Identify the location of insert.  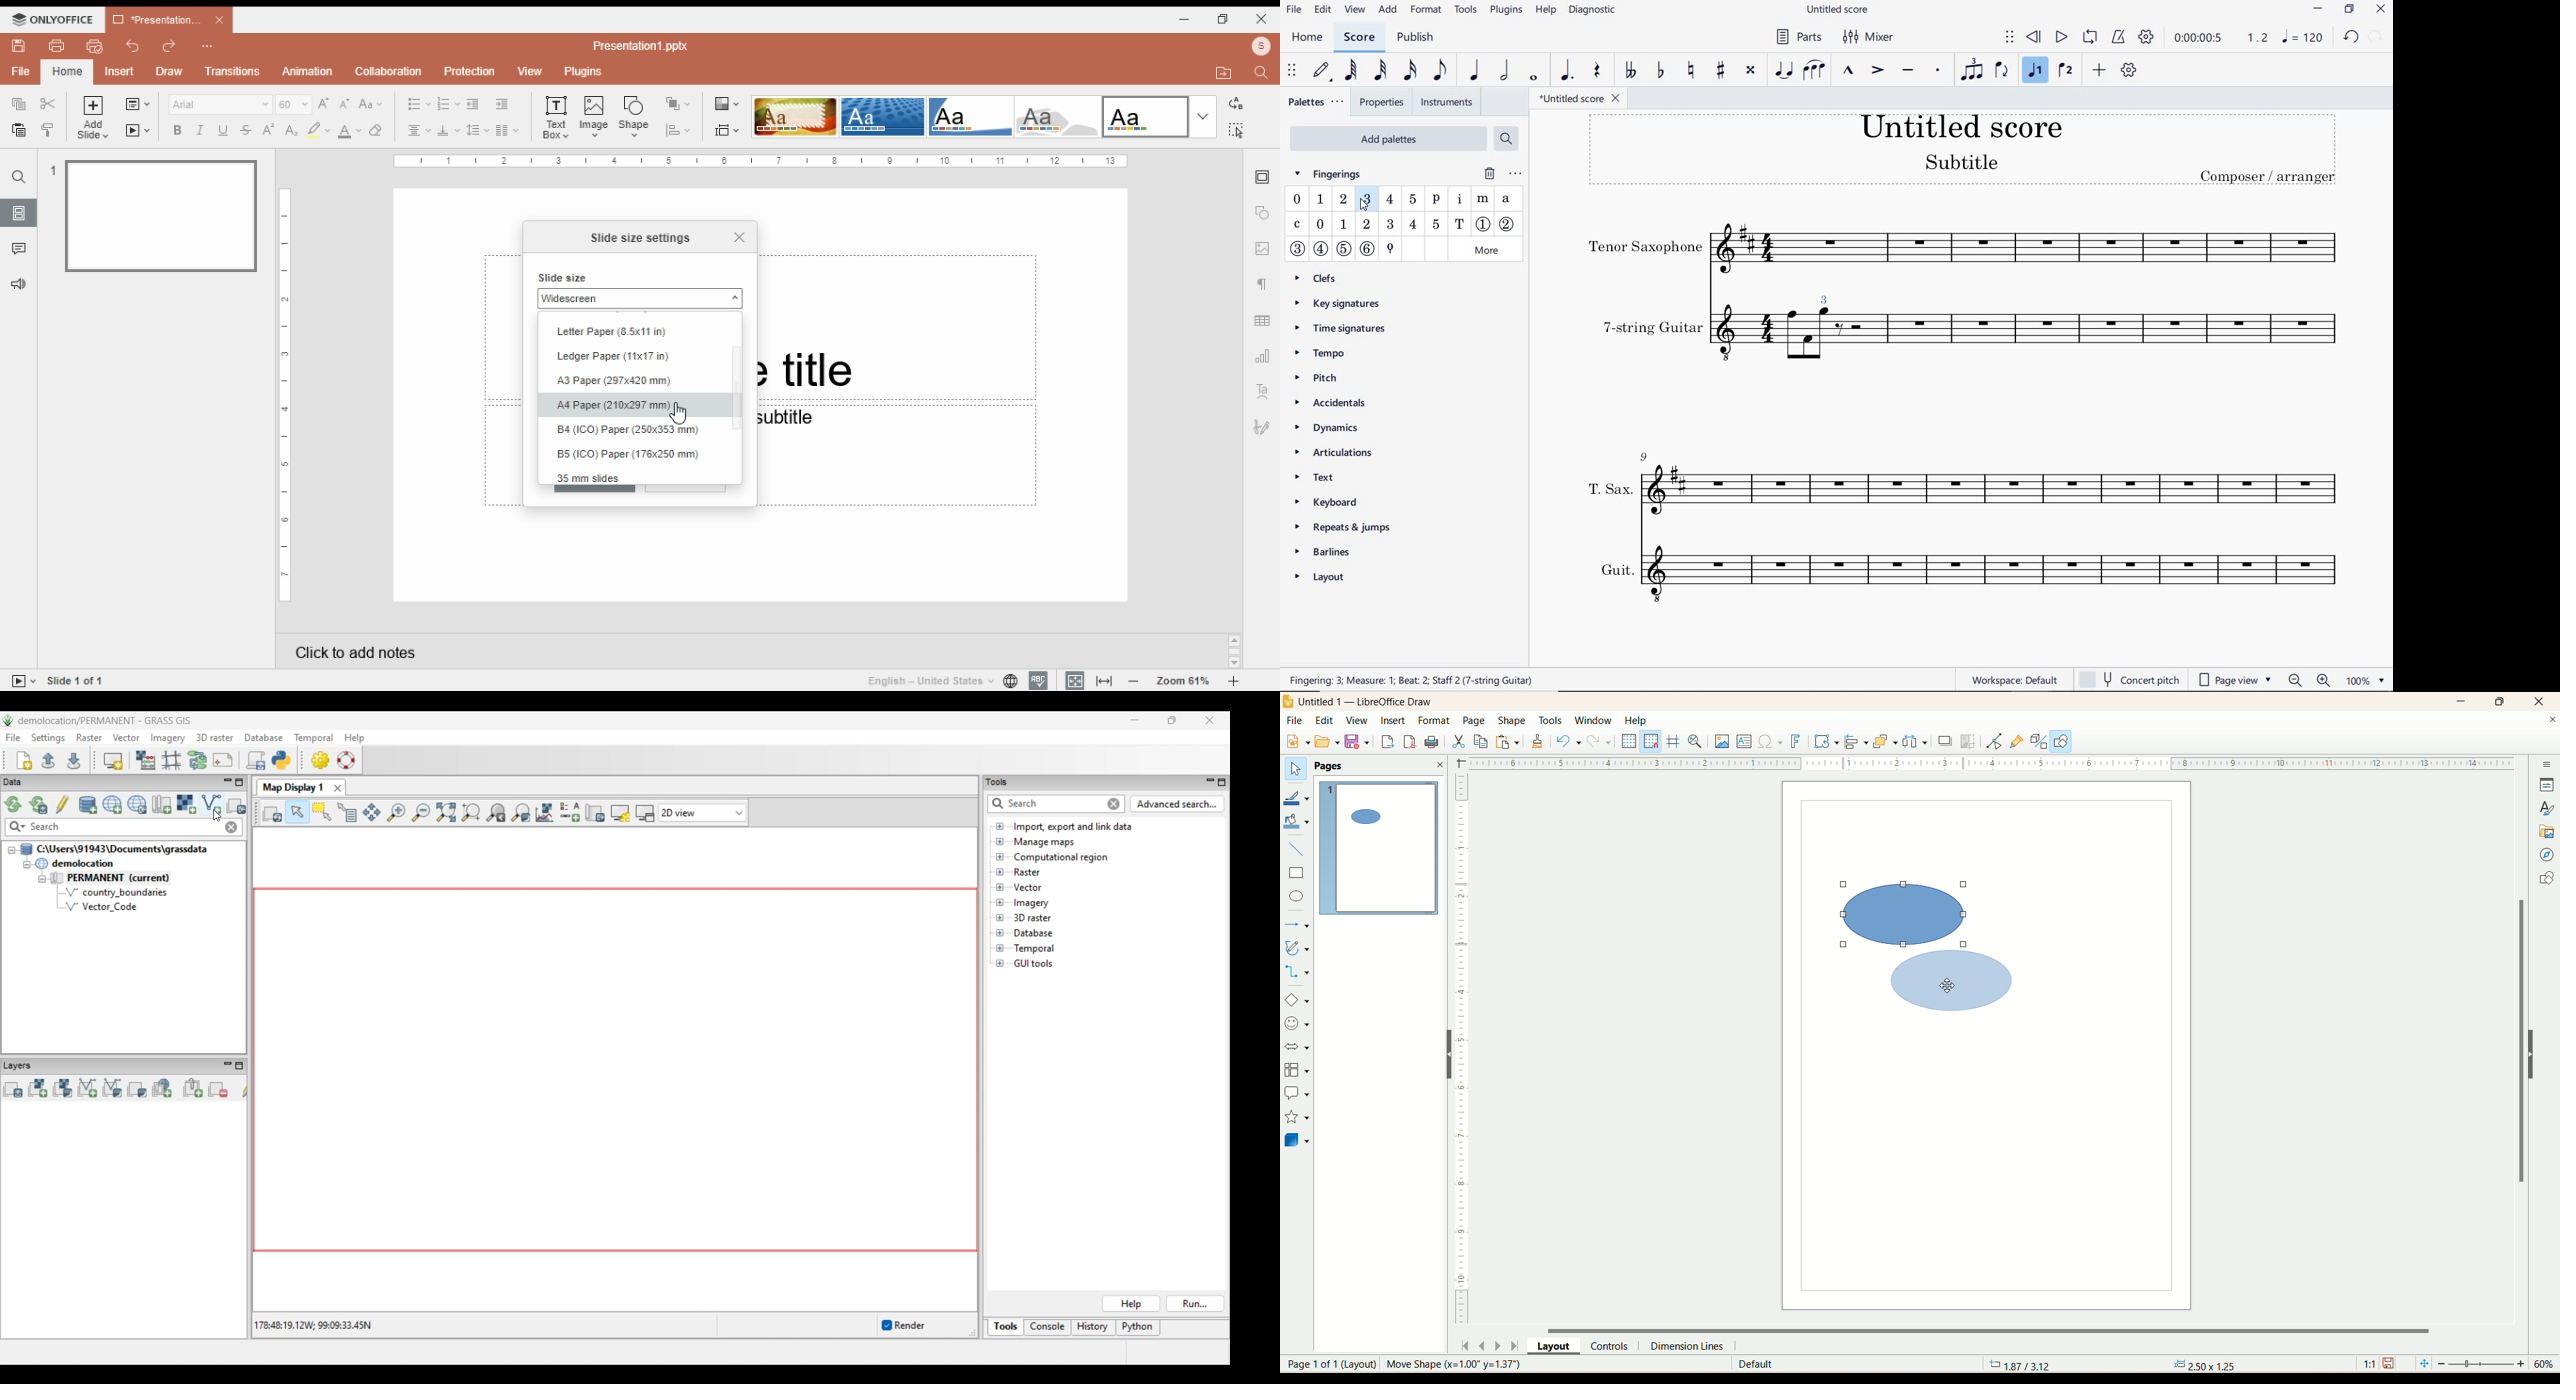
(120, 72).